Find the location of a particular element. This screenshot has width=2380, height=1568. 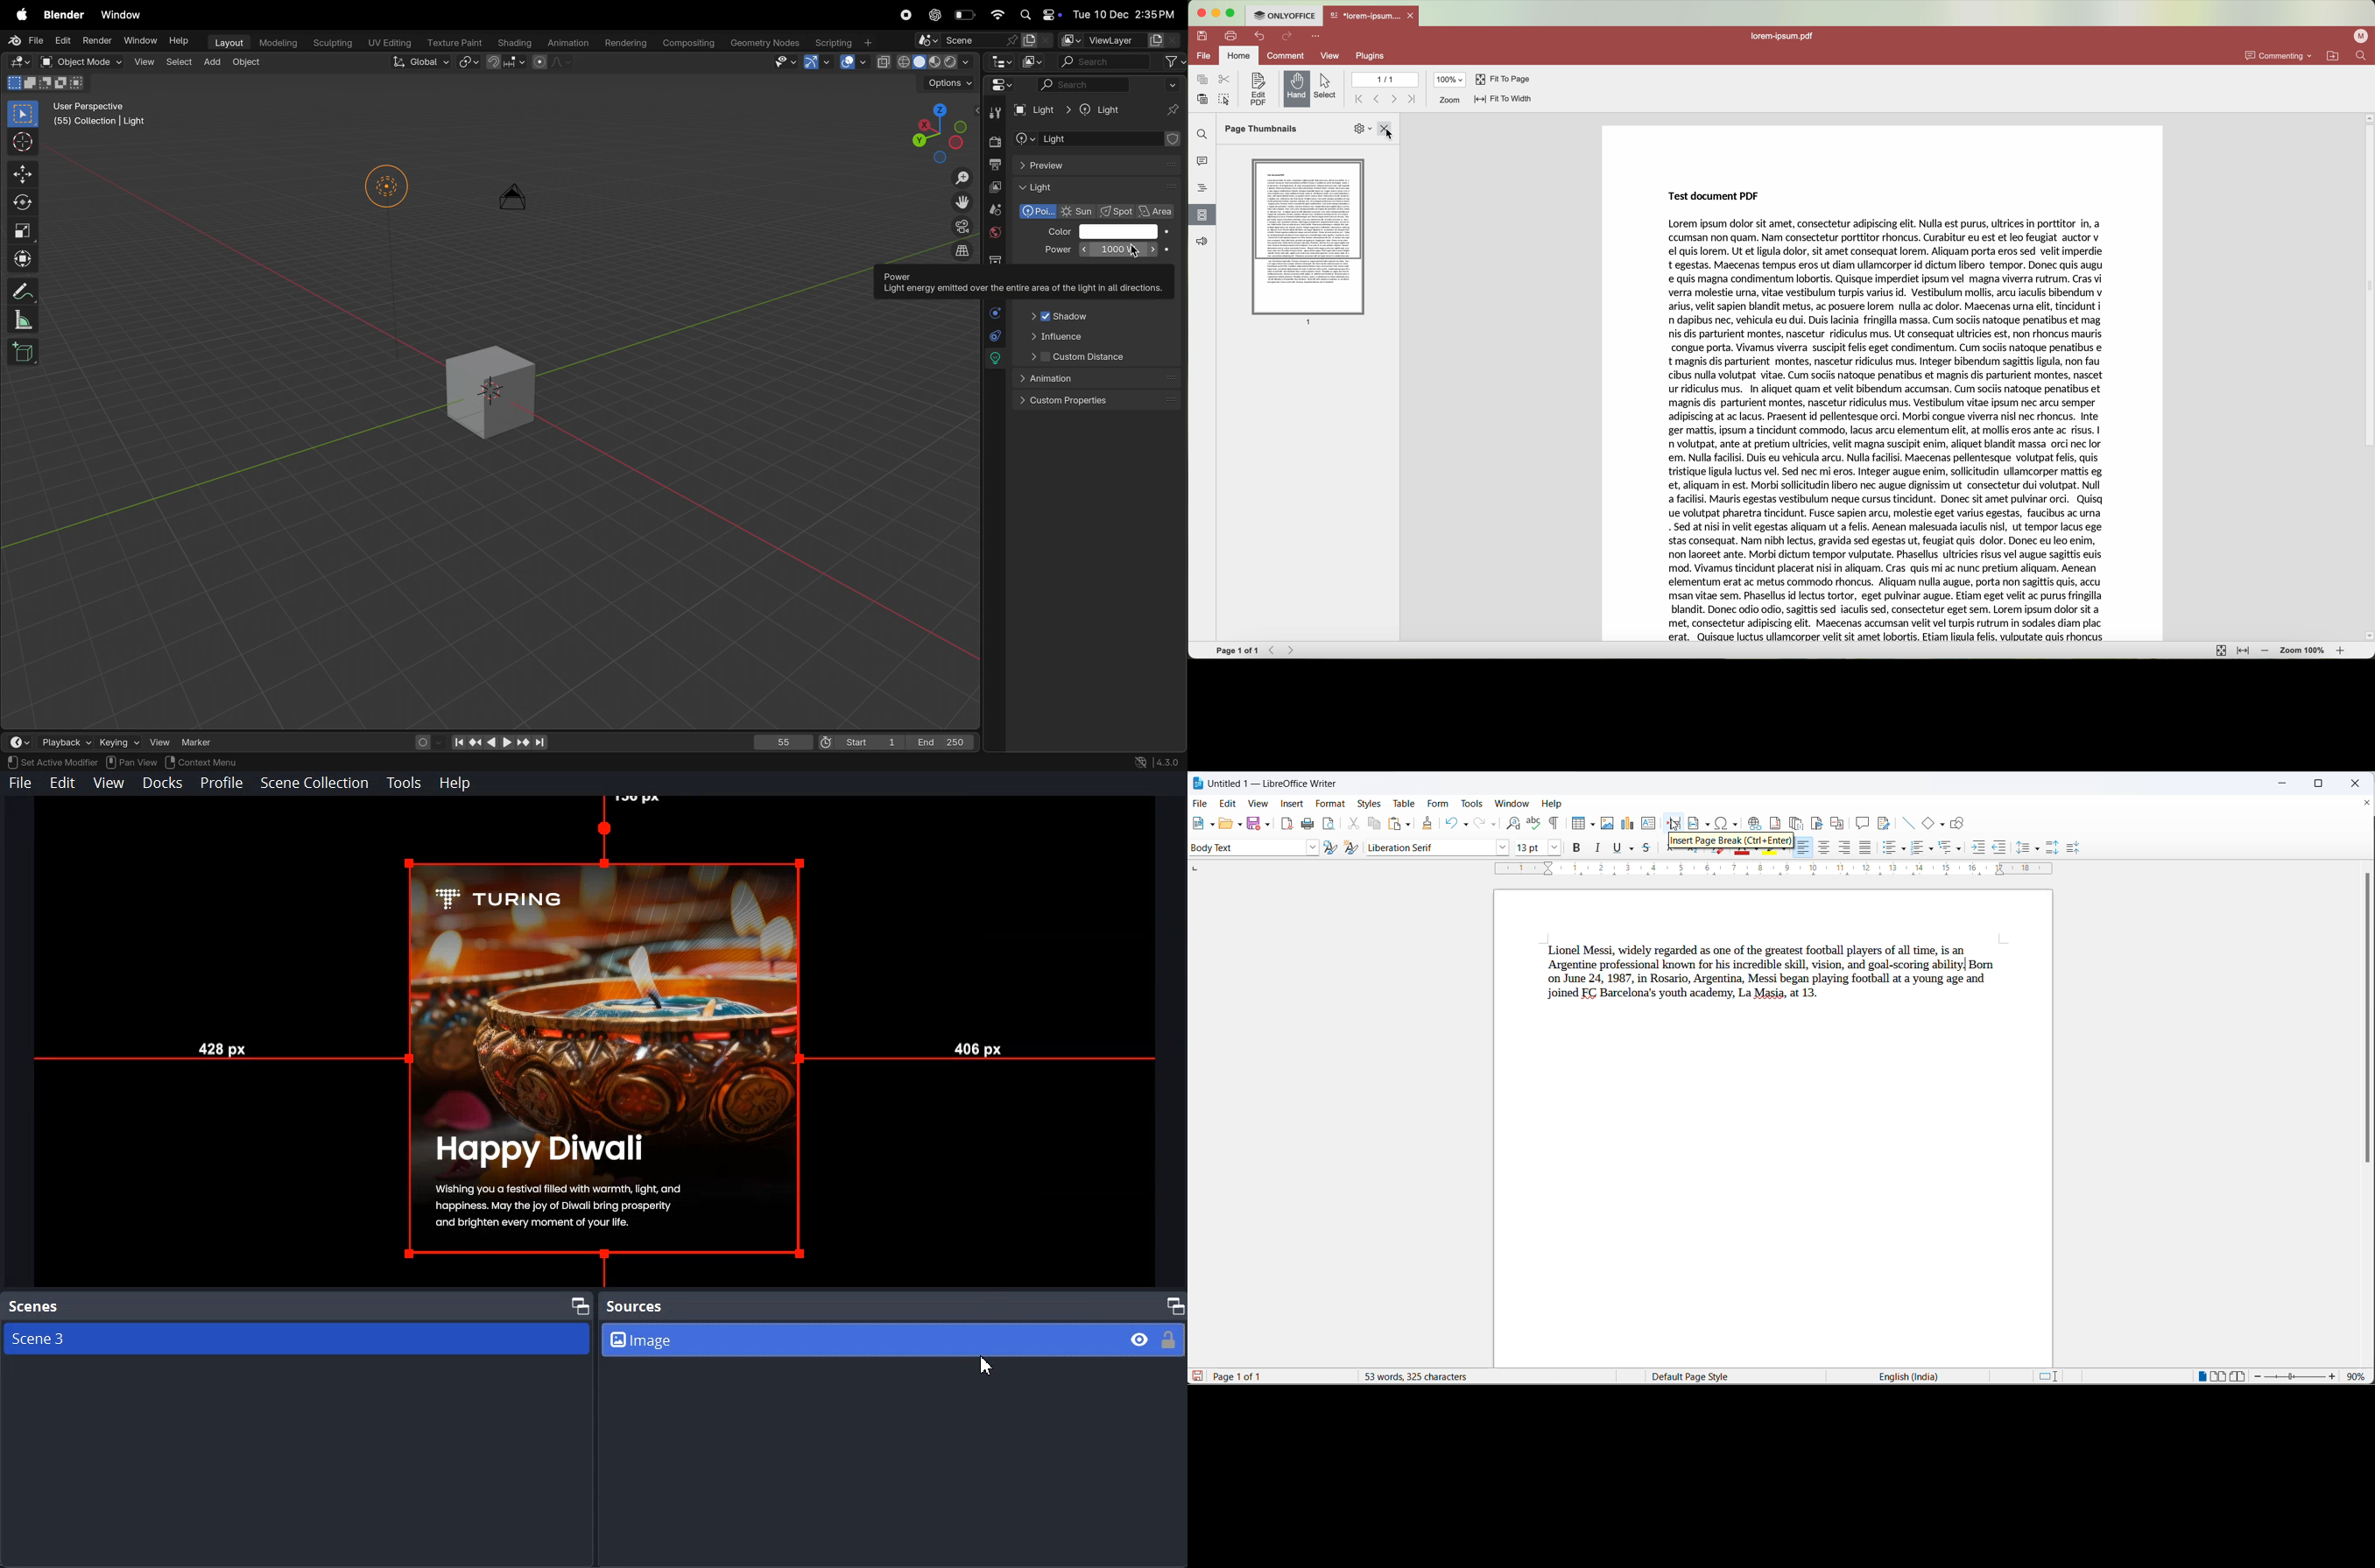

scripting is located at coordinates (845, 43).